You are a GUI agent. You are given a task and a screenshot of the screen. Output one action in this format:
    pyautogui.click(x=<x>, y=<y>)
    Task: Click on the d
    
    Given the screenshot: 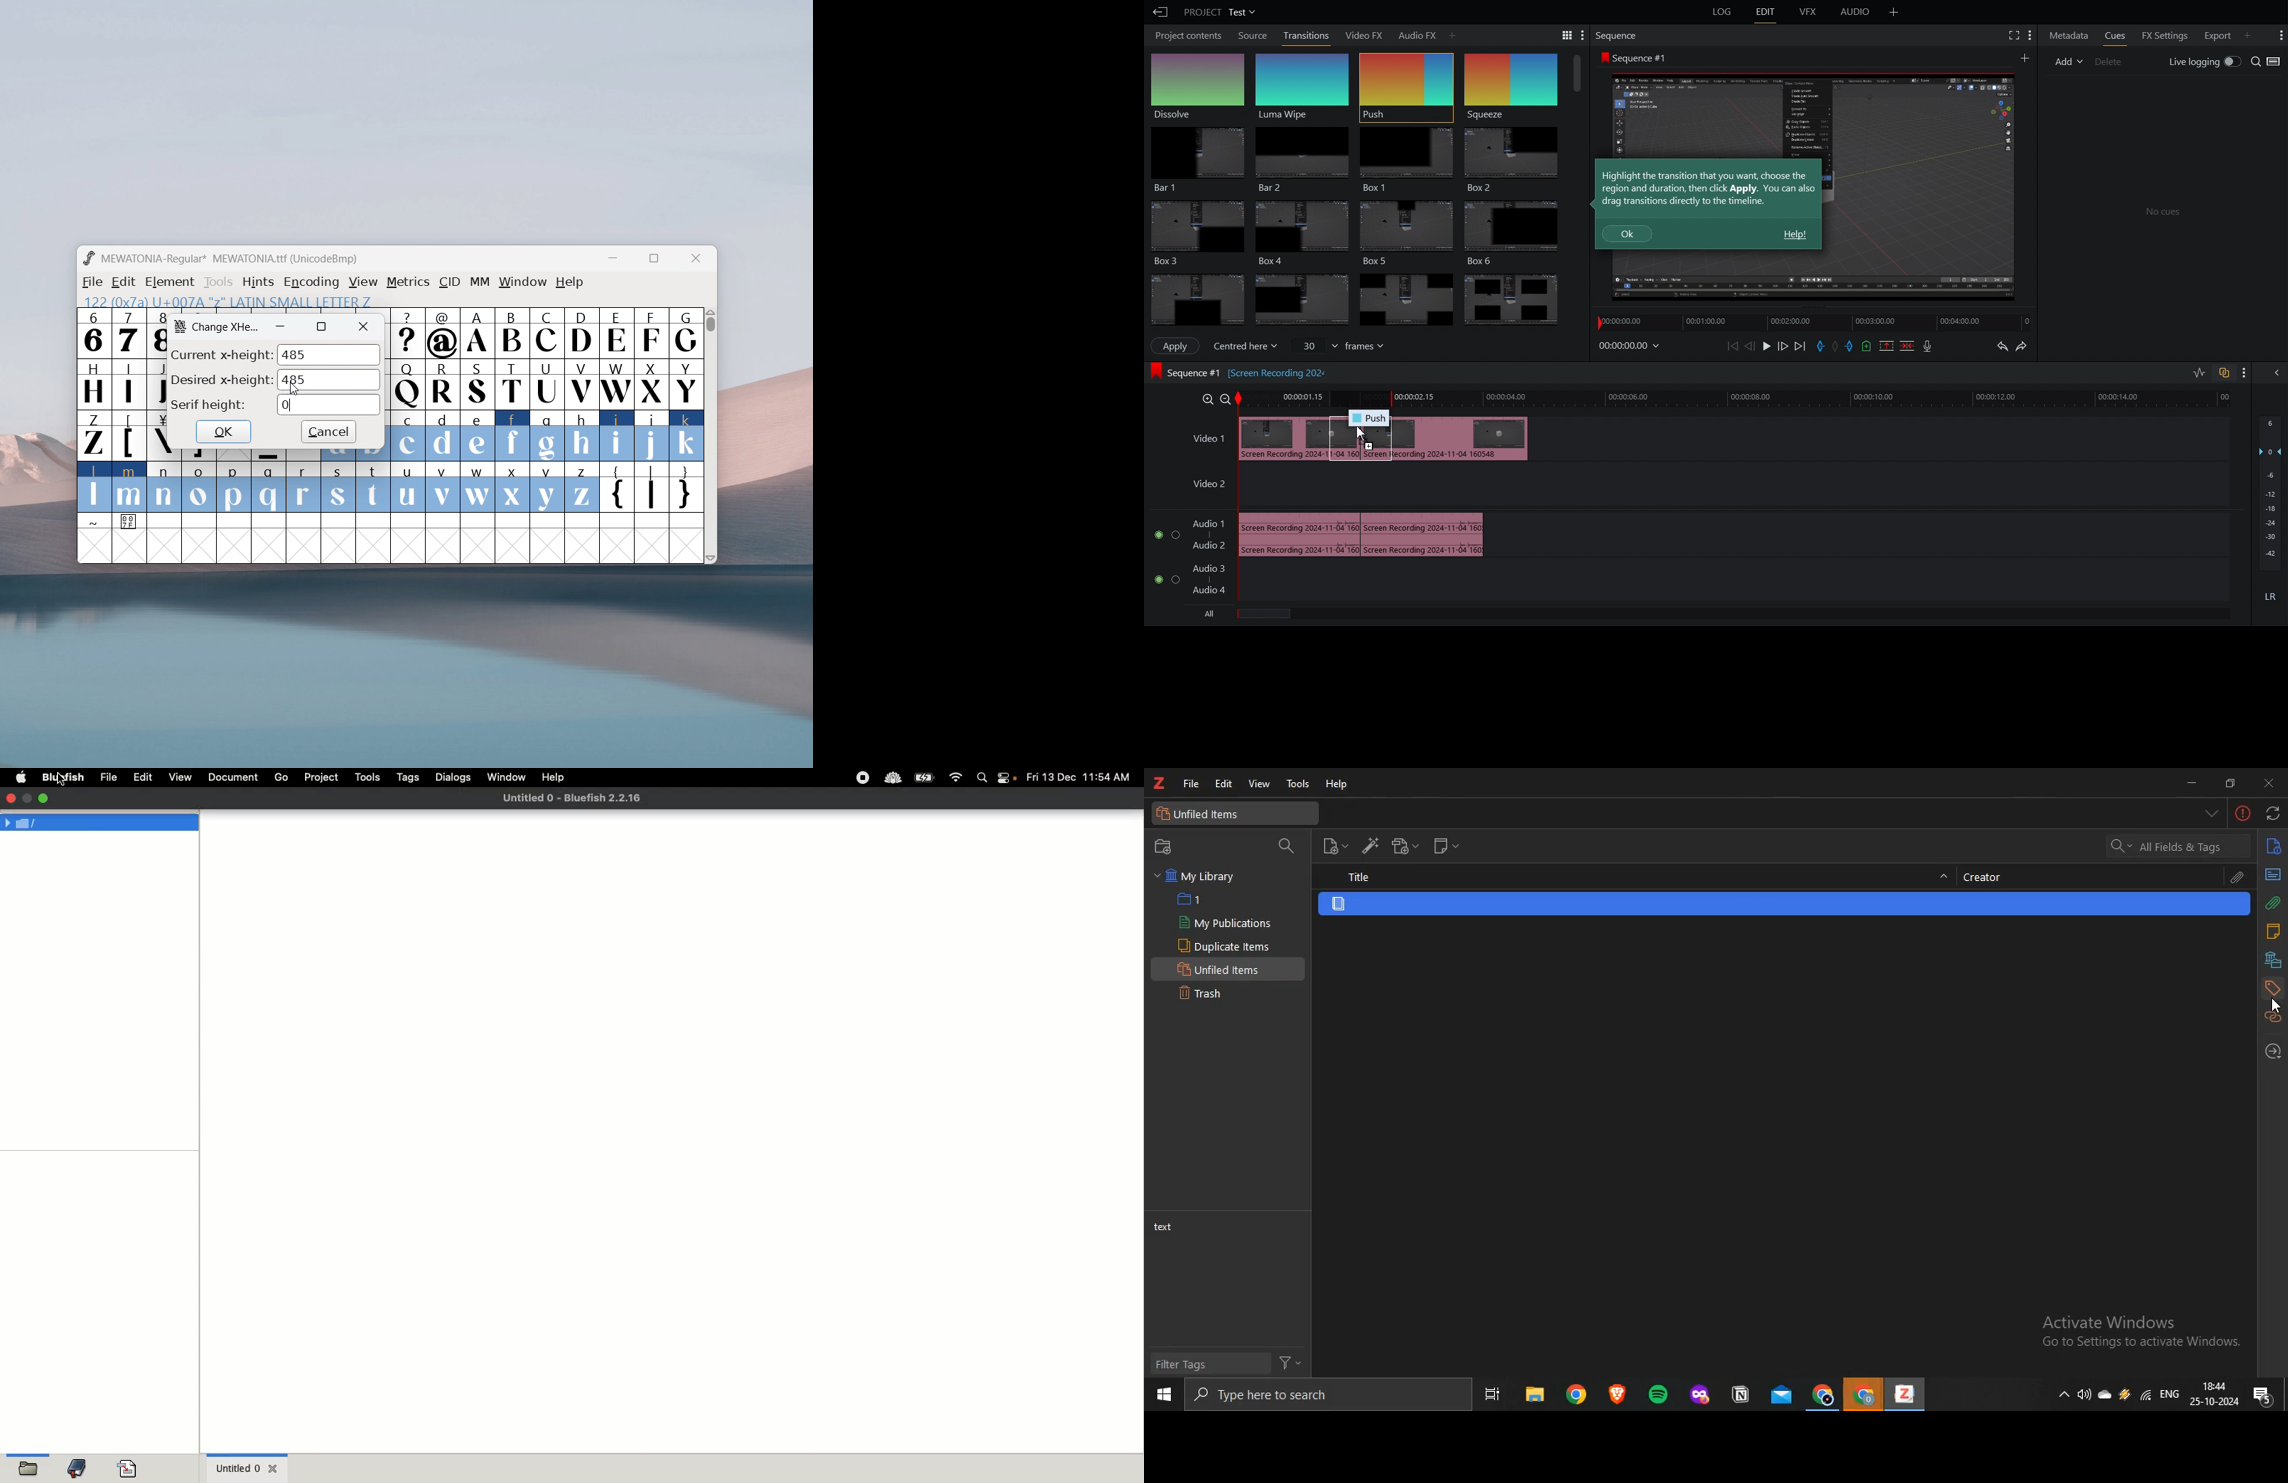 What is the action you would take?
    pyautogui.click(x=442, y=436)
    